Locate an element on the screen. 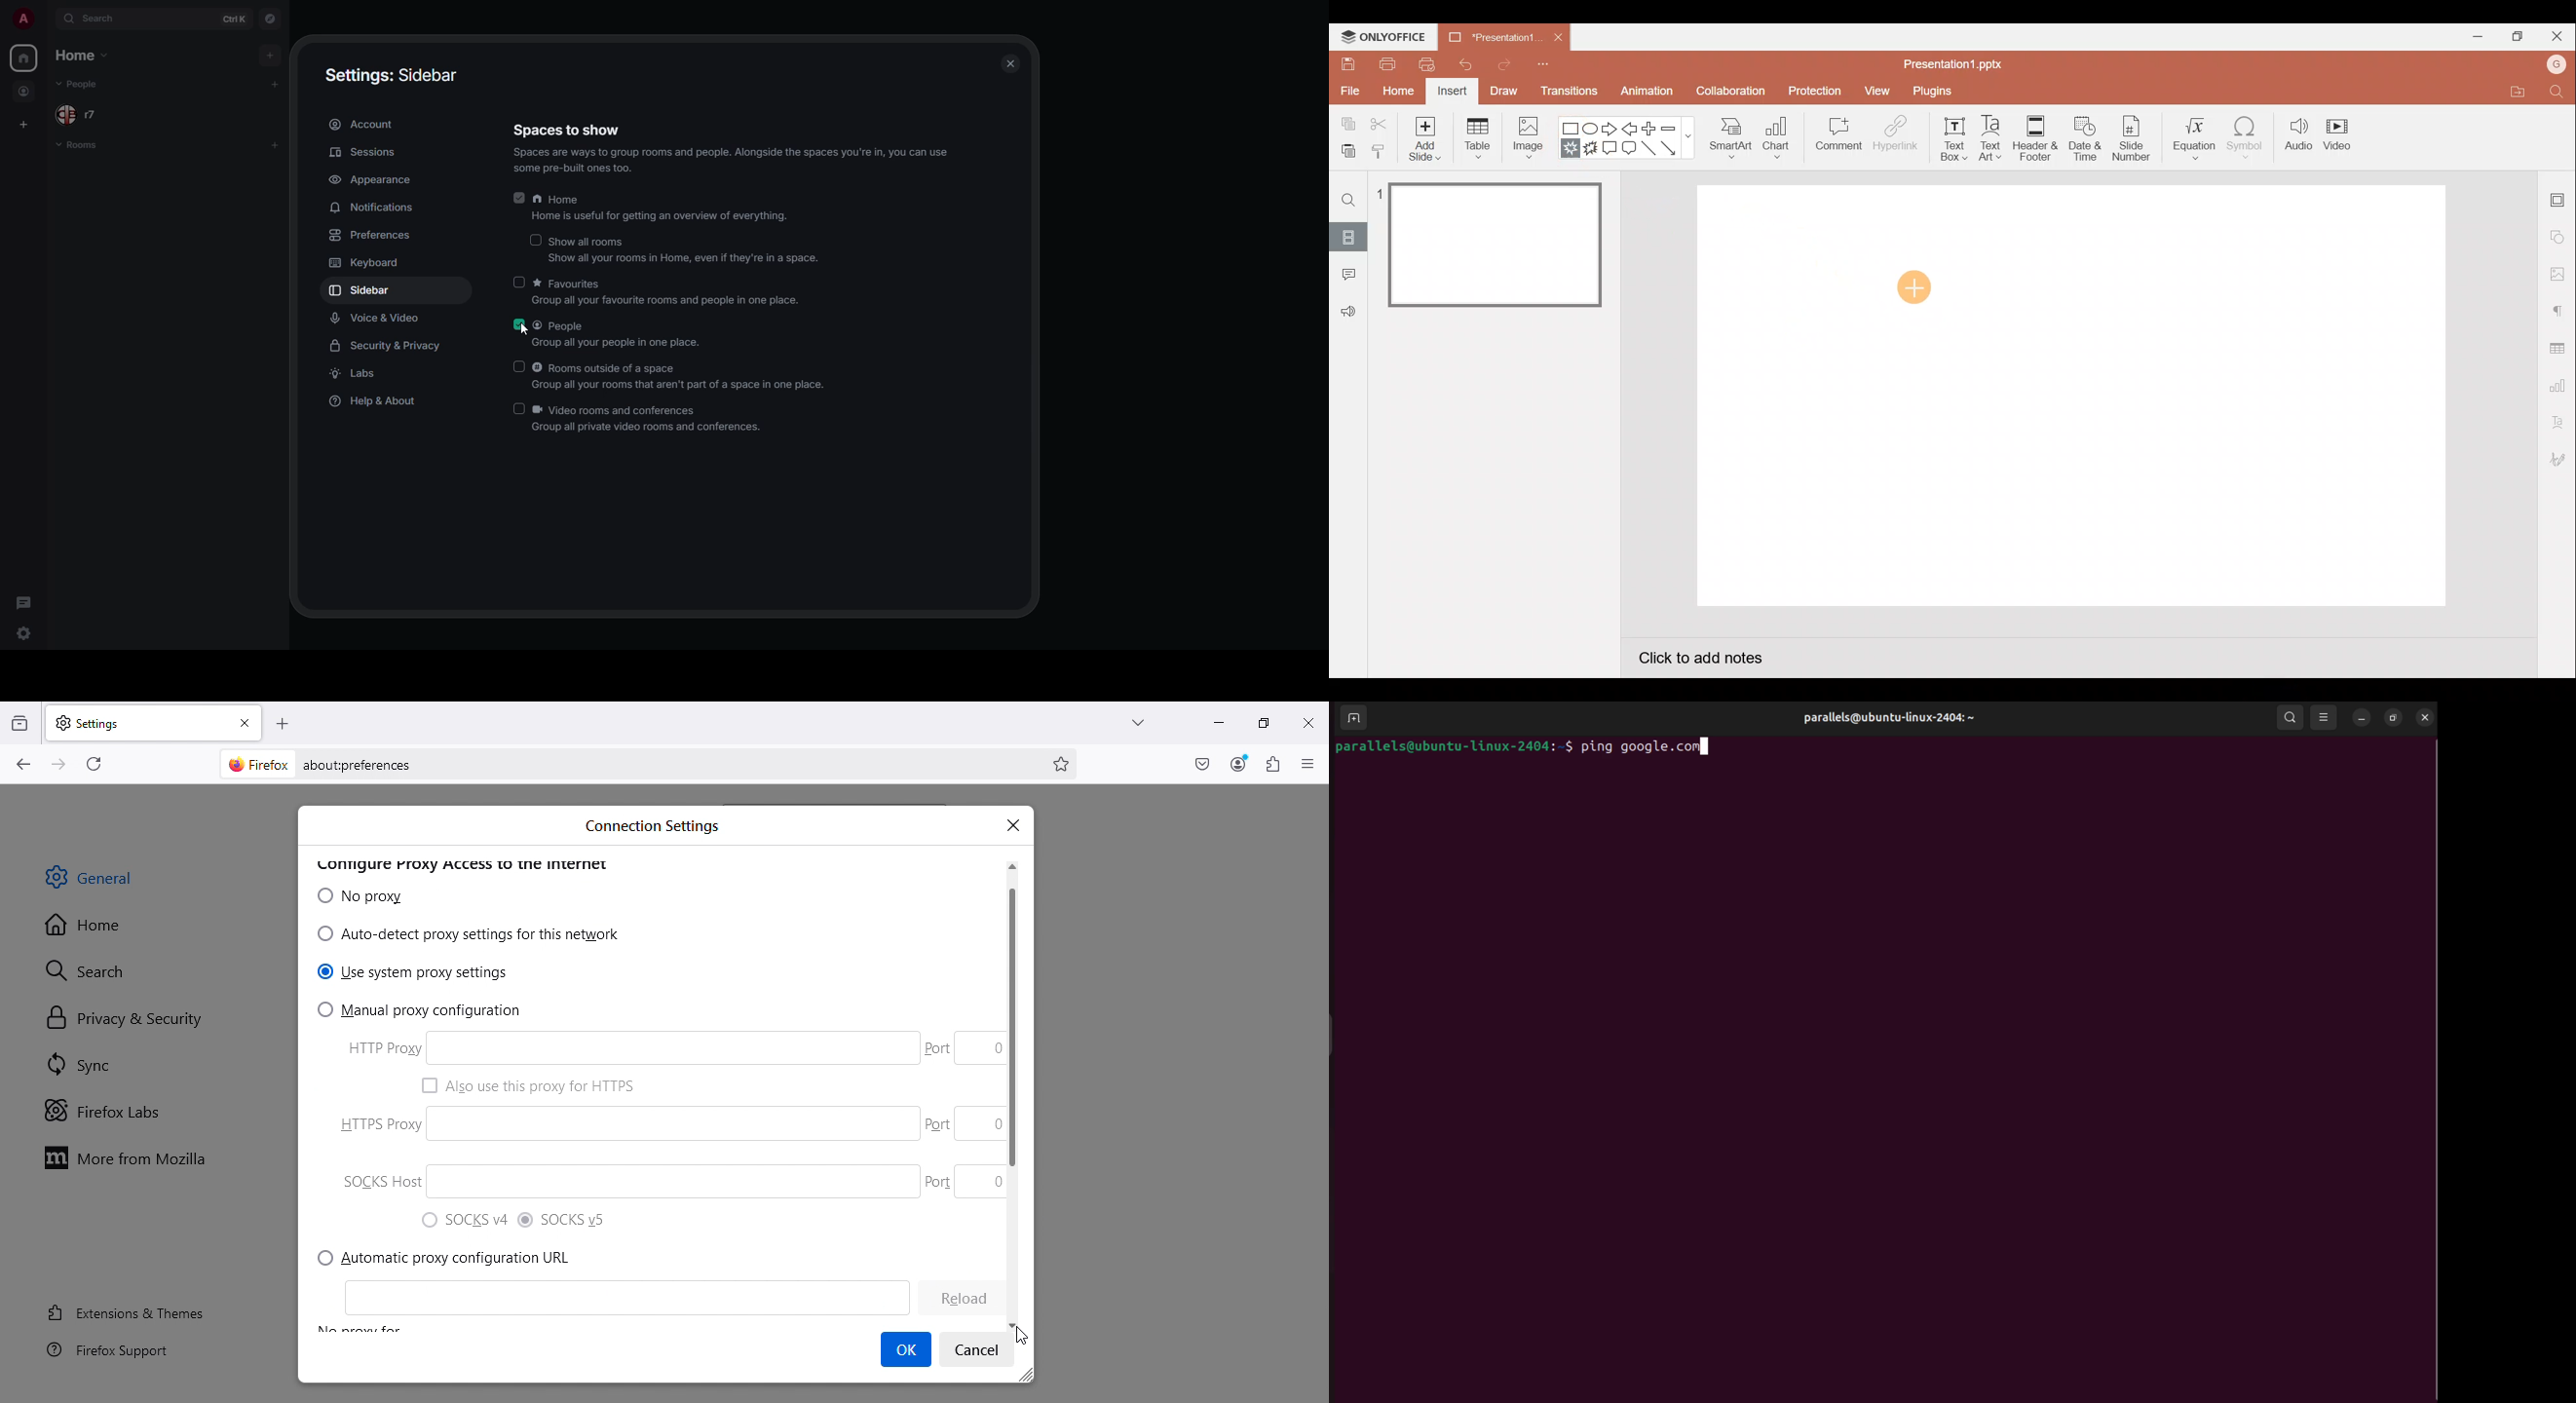 This screenshot has width=2576, height=1428. Signature settings is located at coordinates (2560, 458).